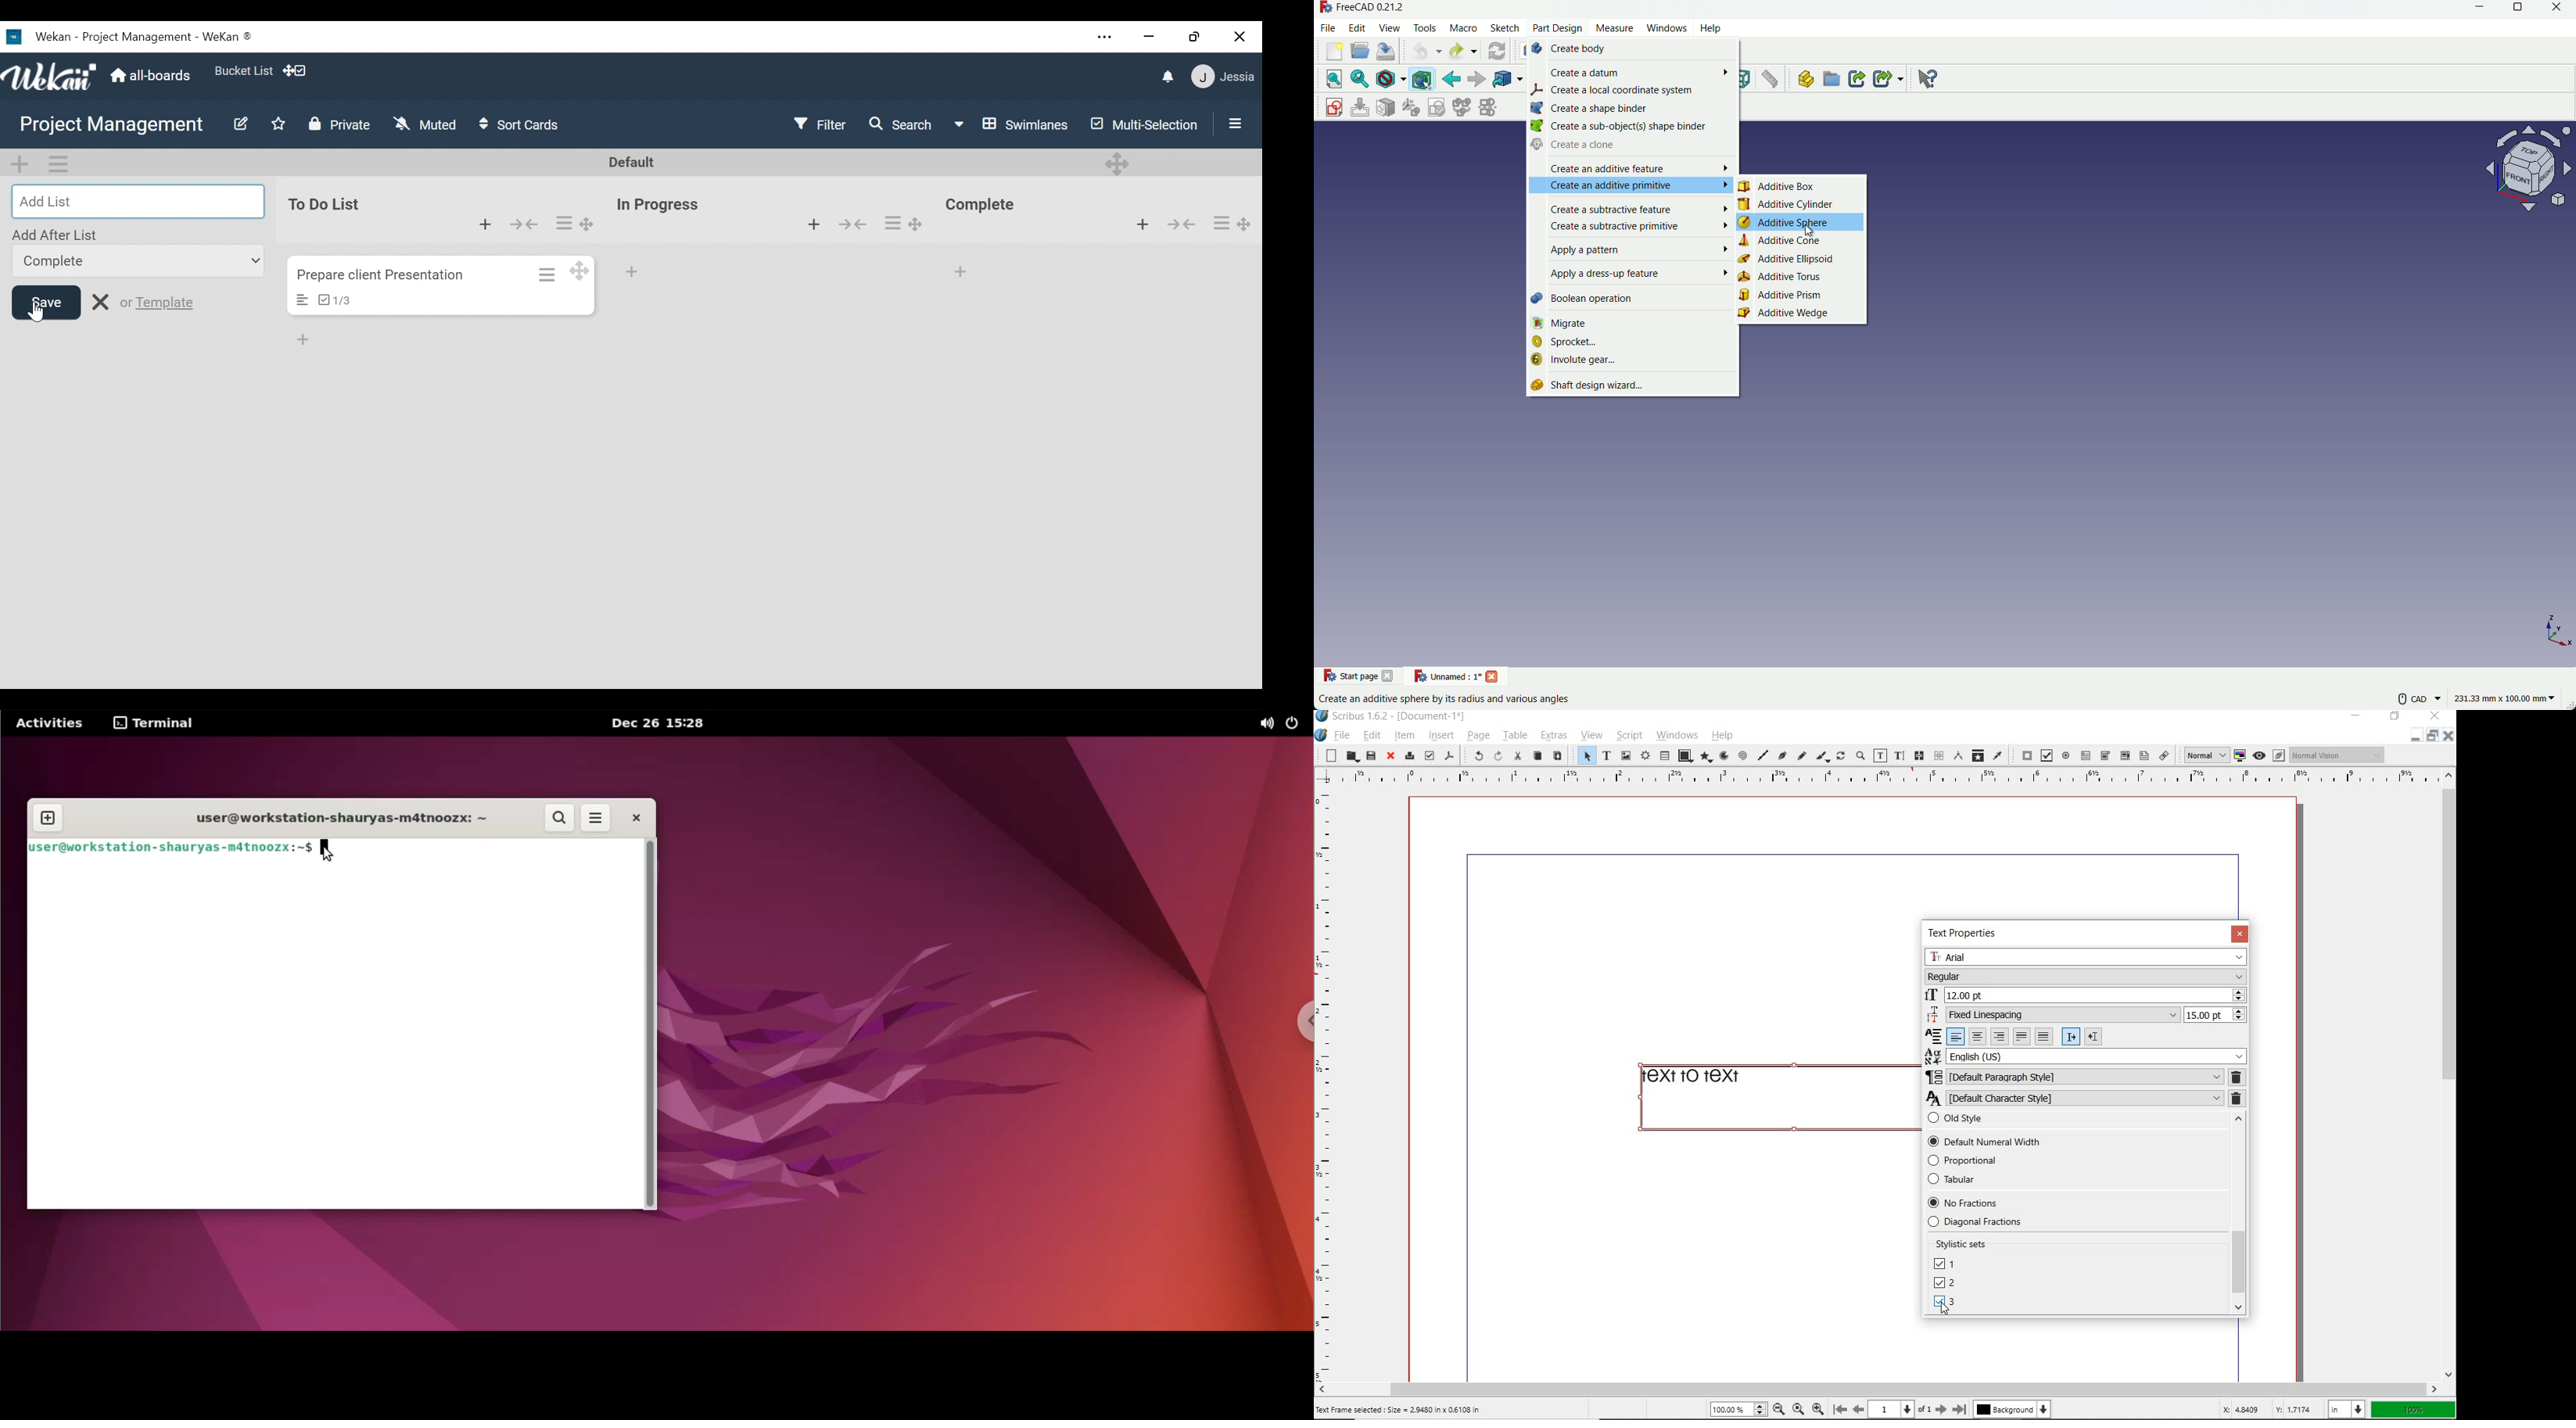  What do you see at coordinates (1633, 276) in the screenshot?
I see `apply a dress up feature` at bounding box center [1633, 276].